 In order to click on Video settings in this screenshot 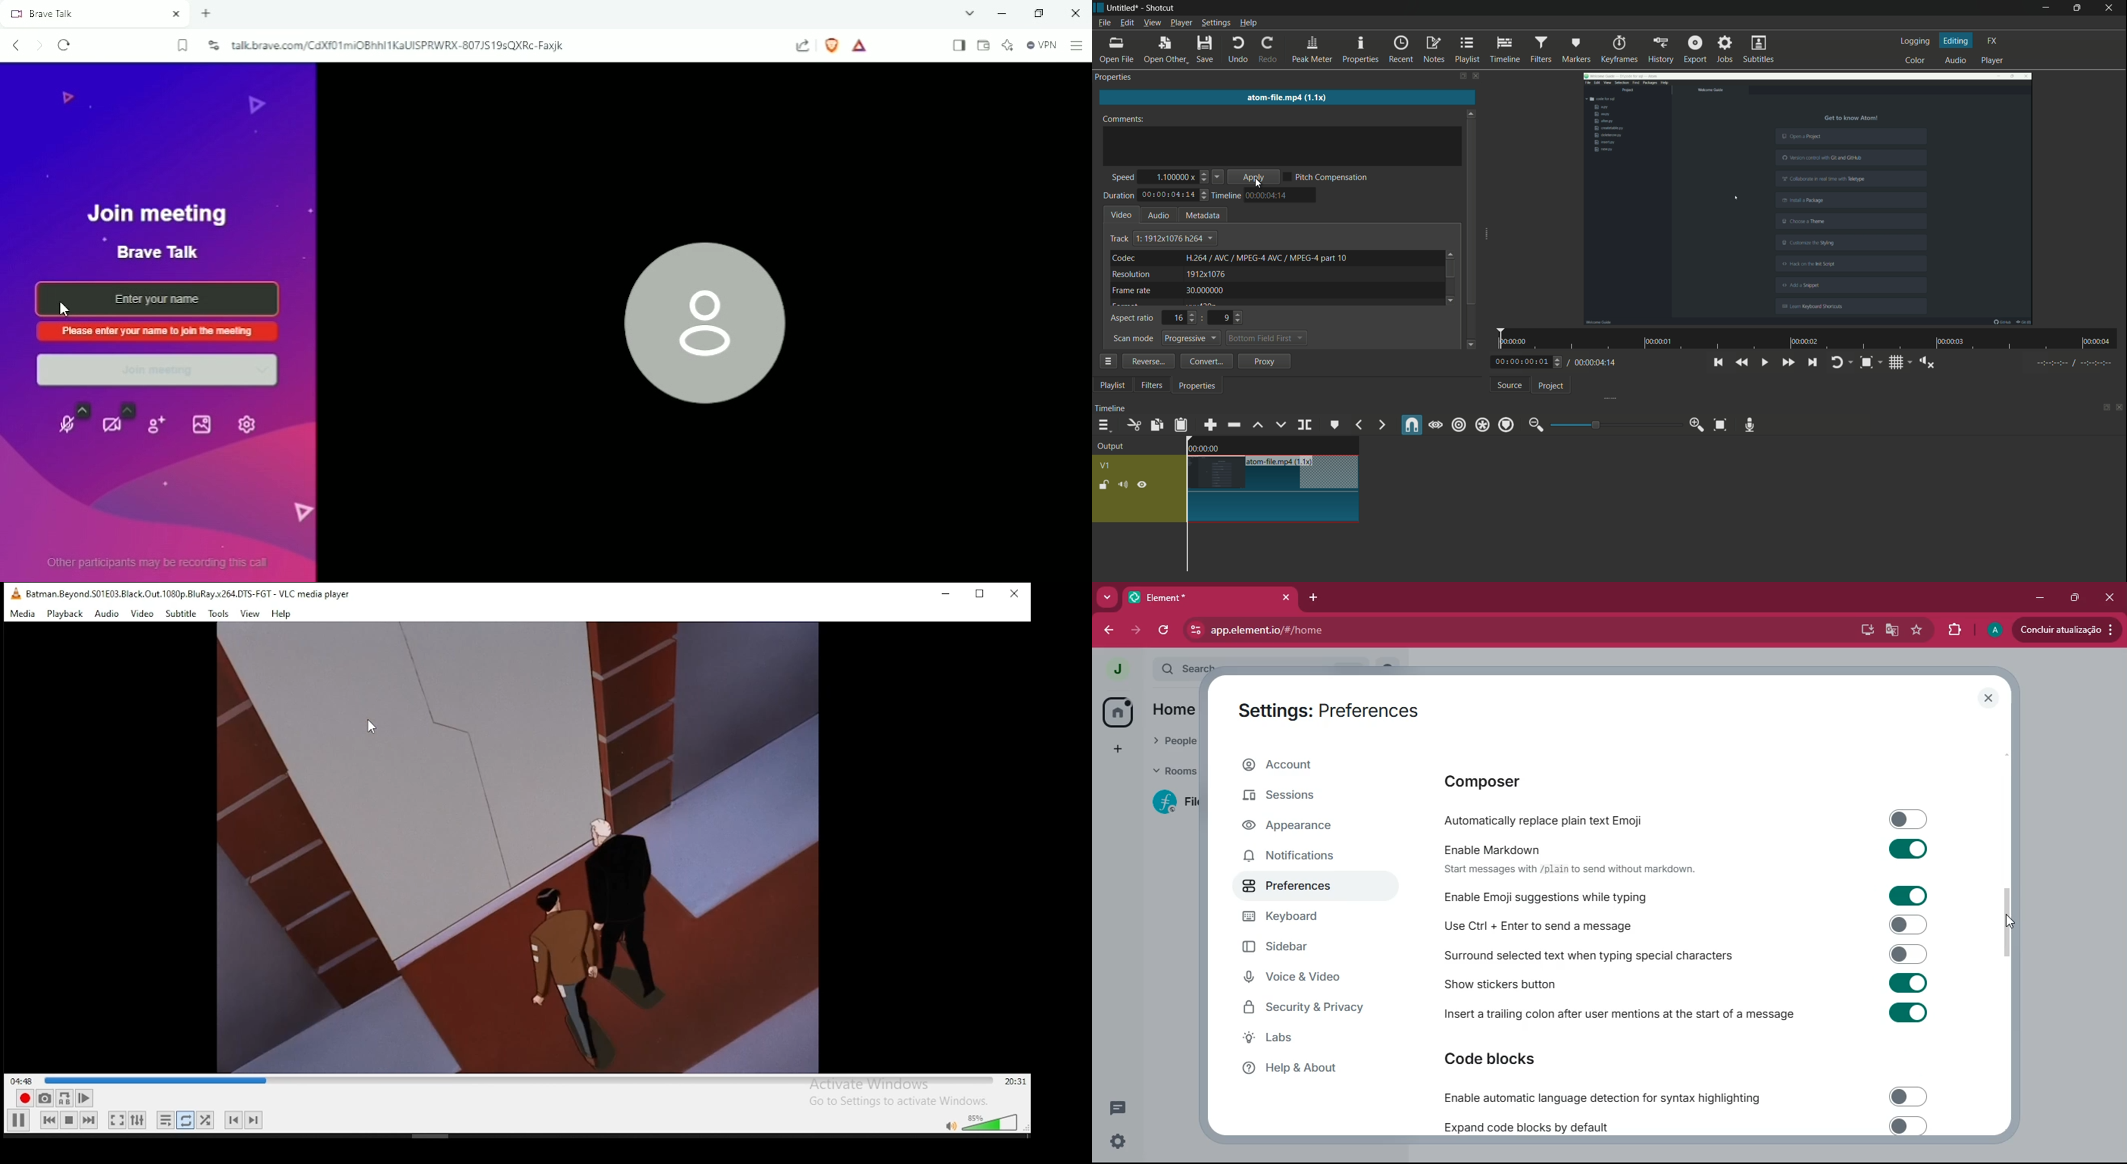, I will do `click(119, 418)`.